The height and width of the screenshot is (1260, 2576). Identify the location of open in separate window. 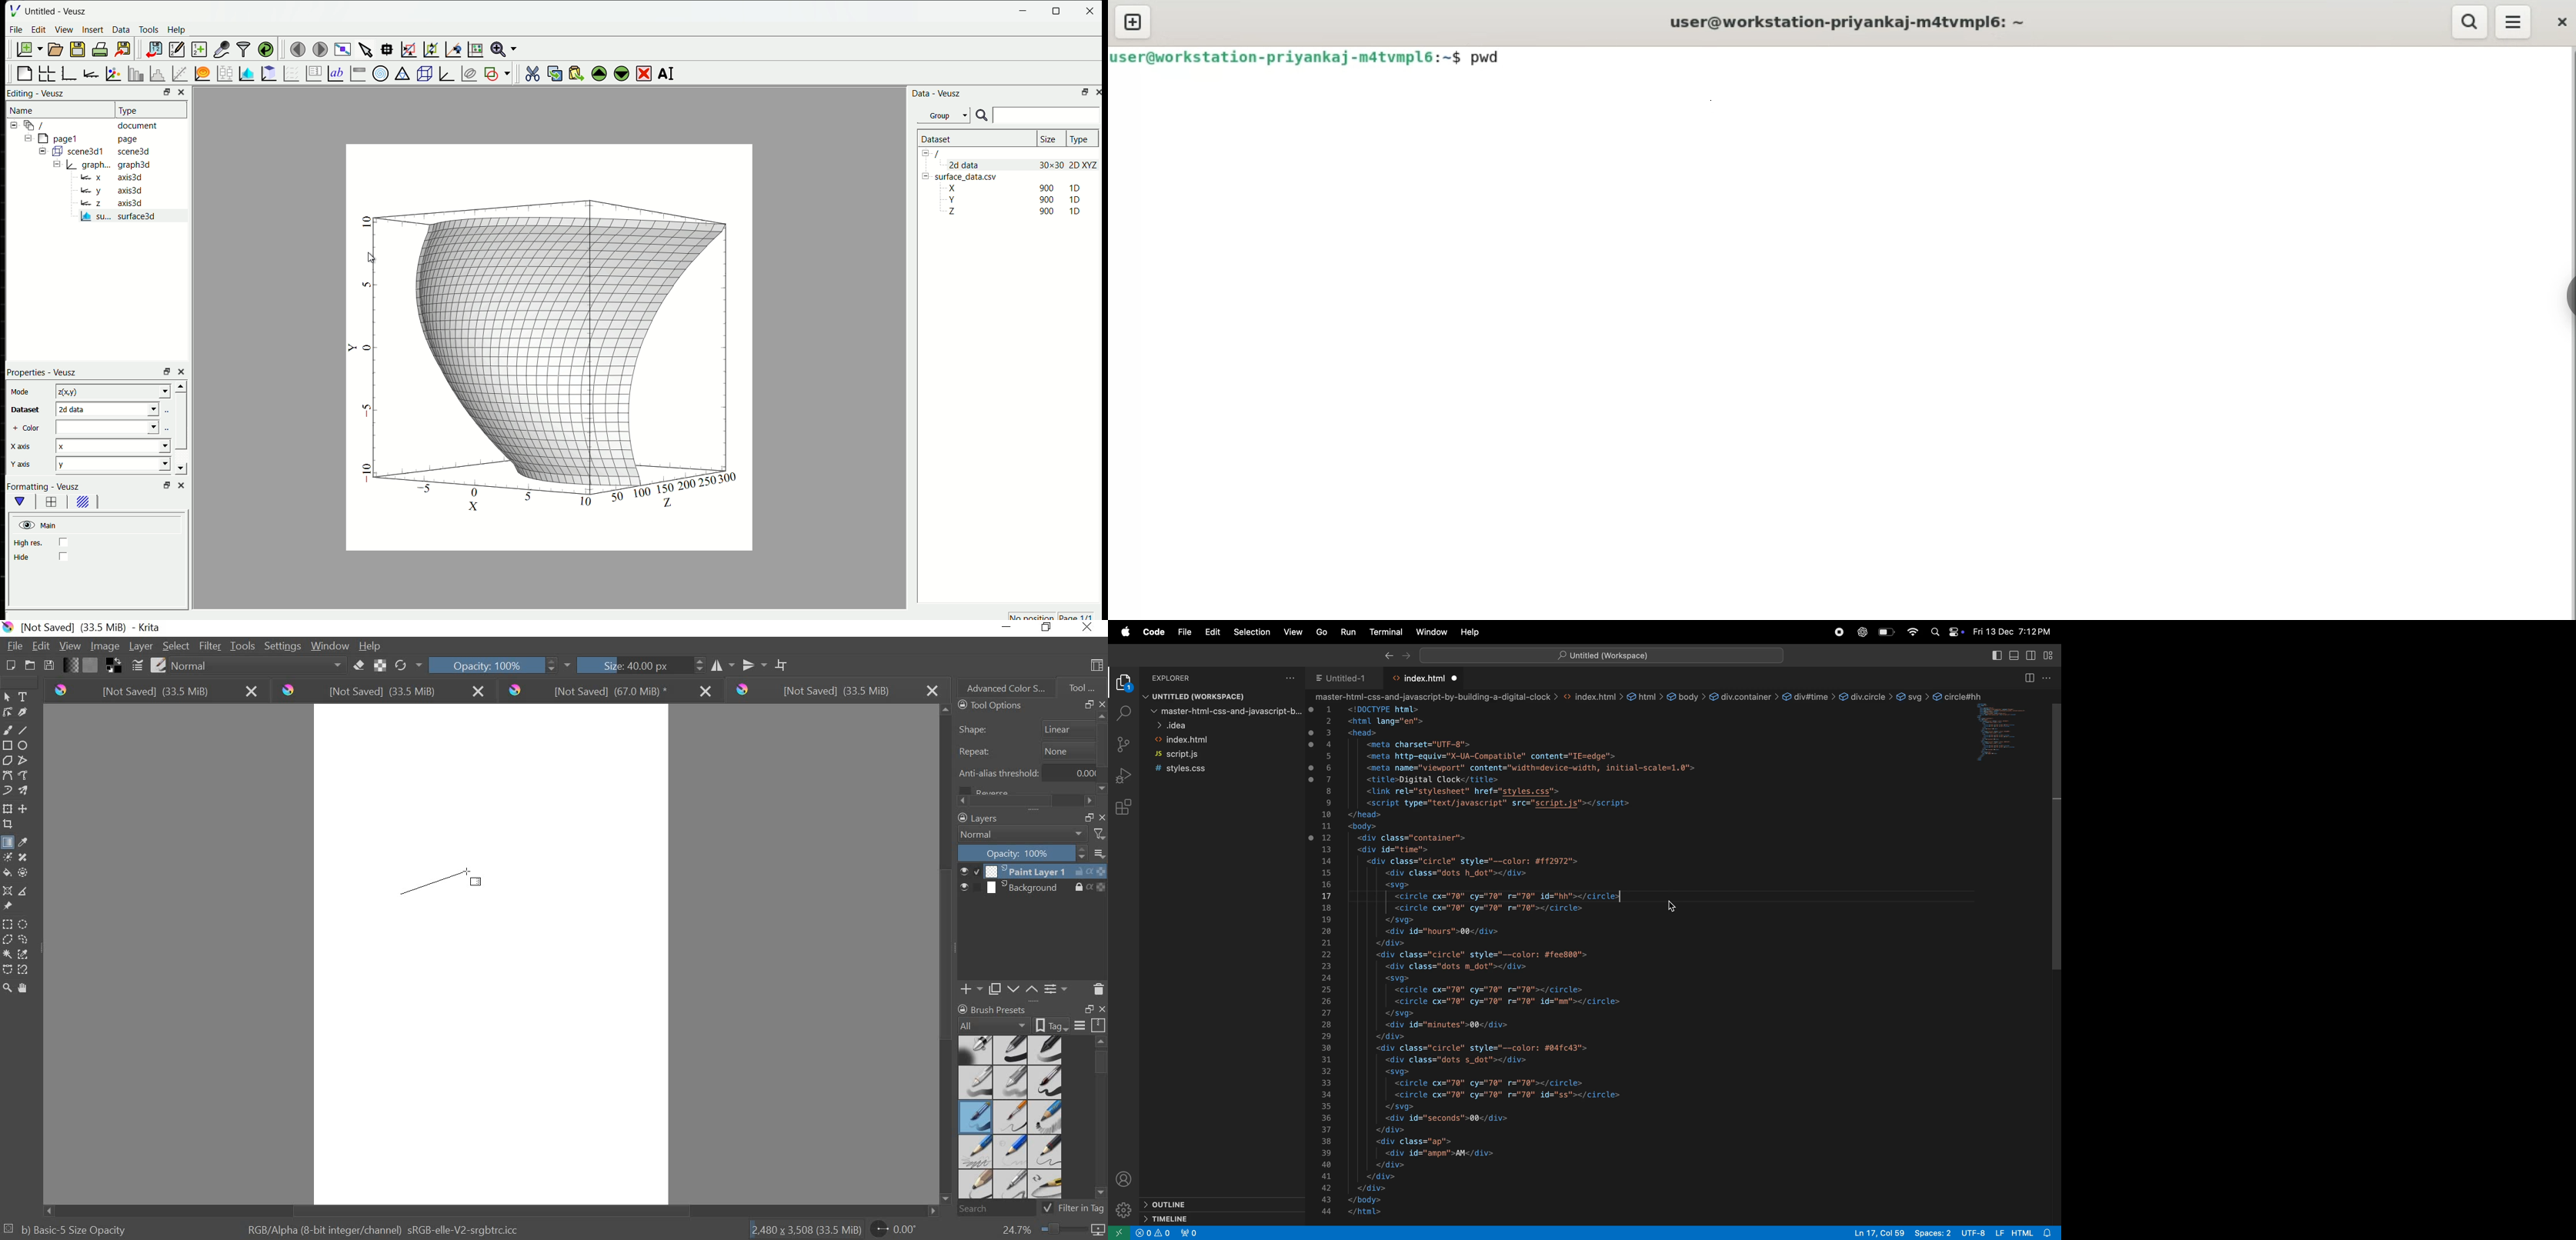
(168, 371).